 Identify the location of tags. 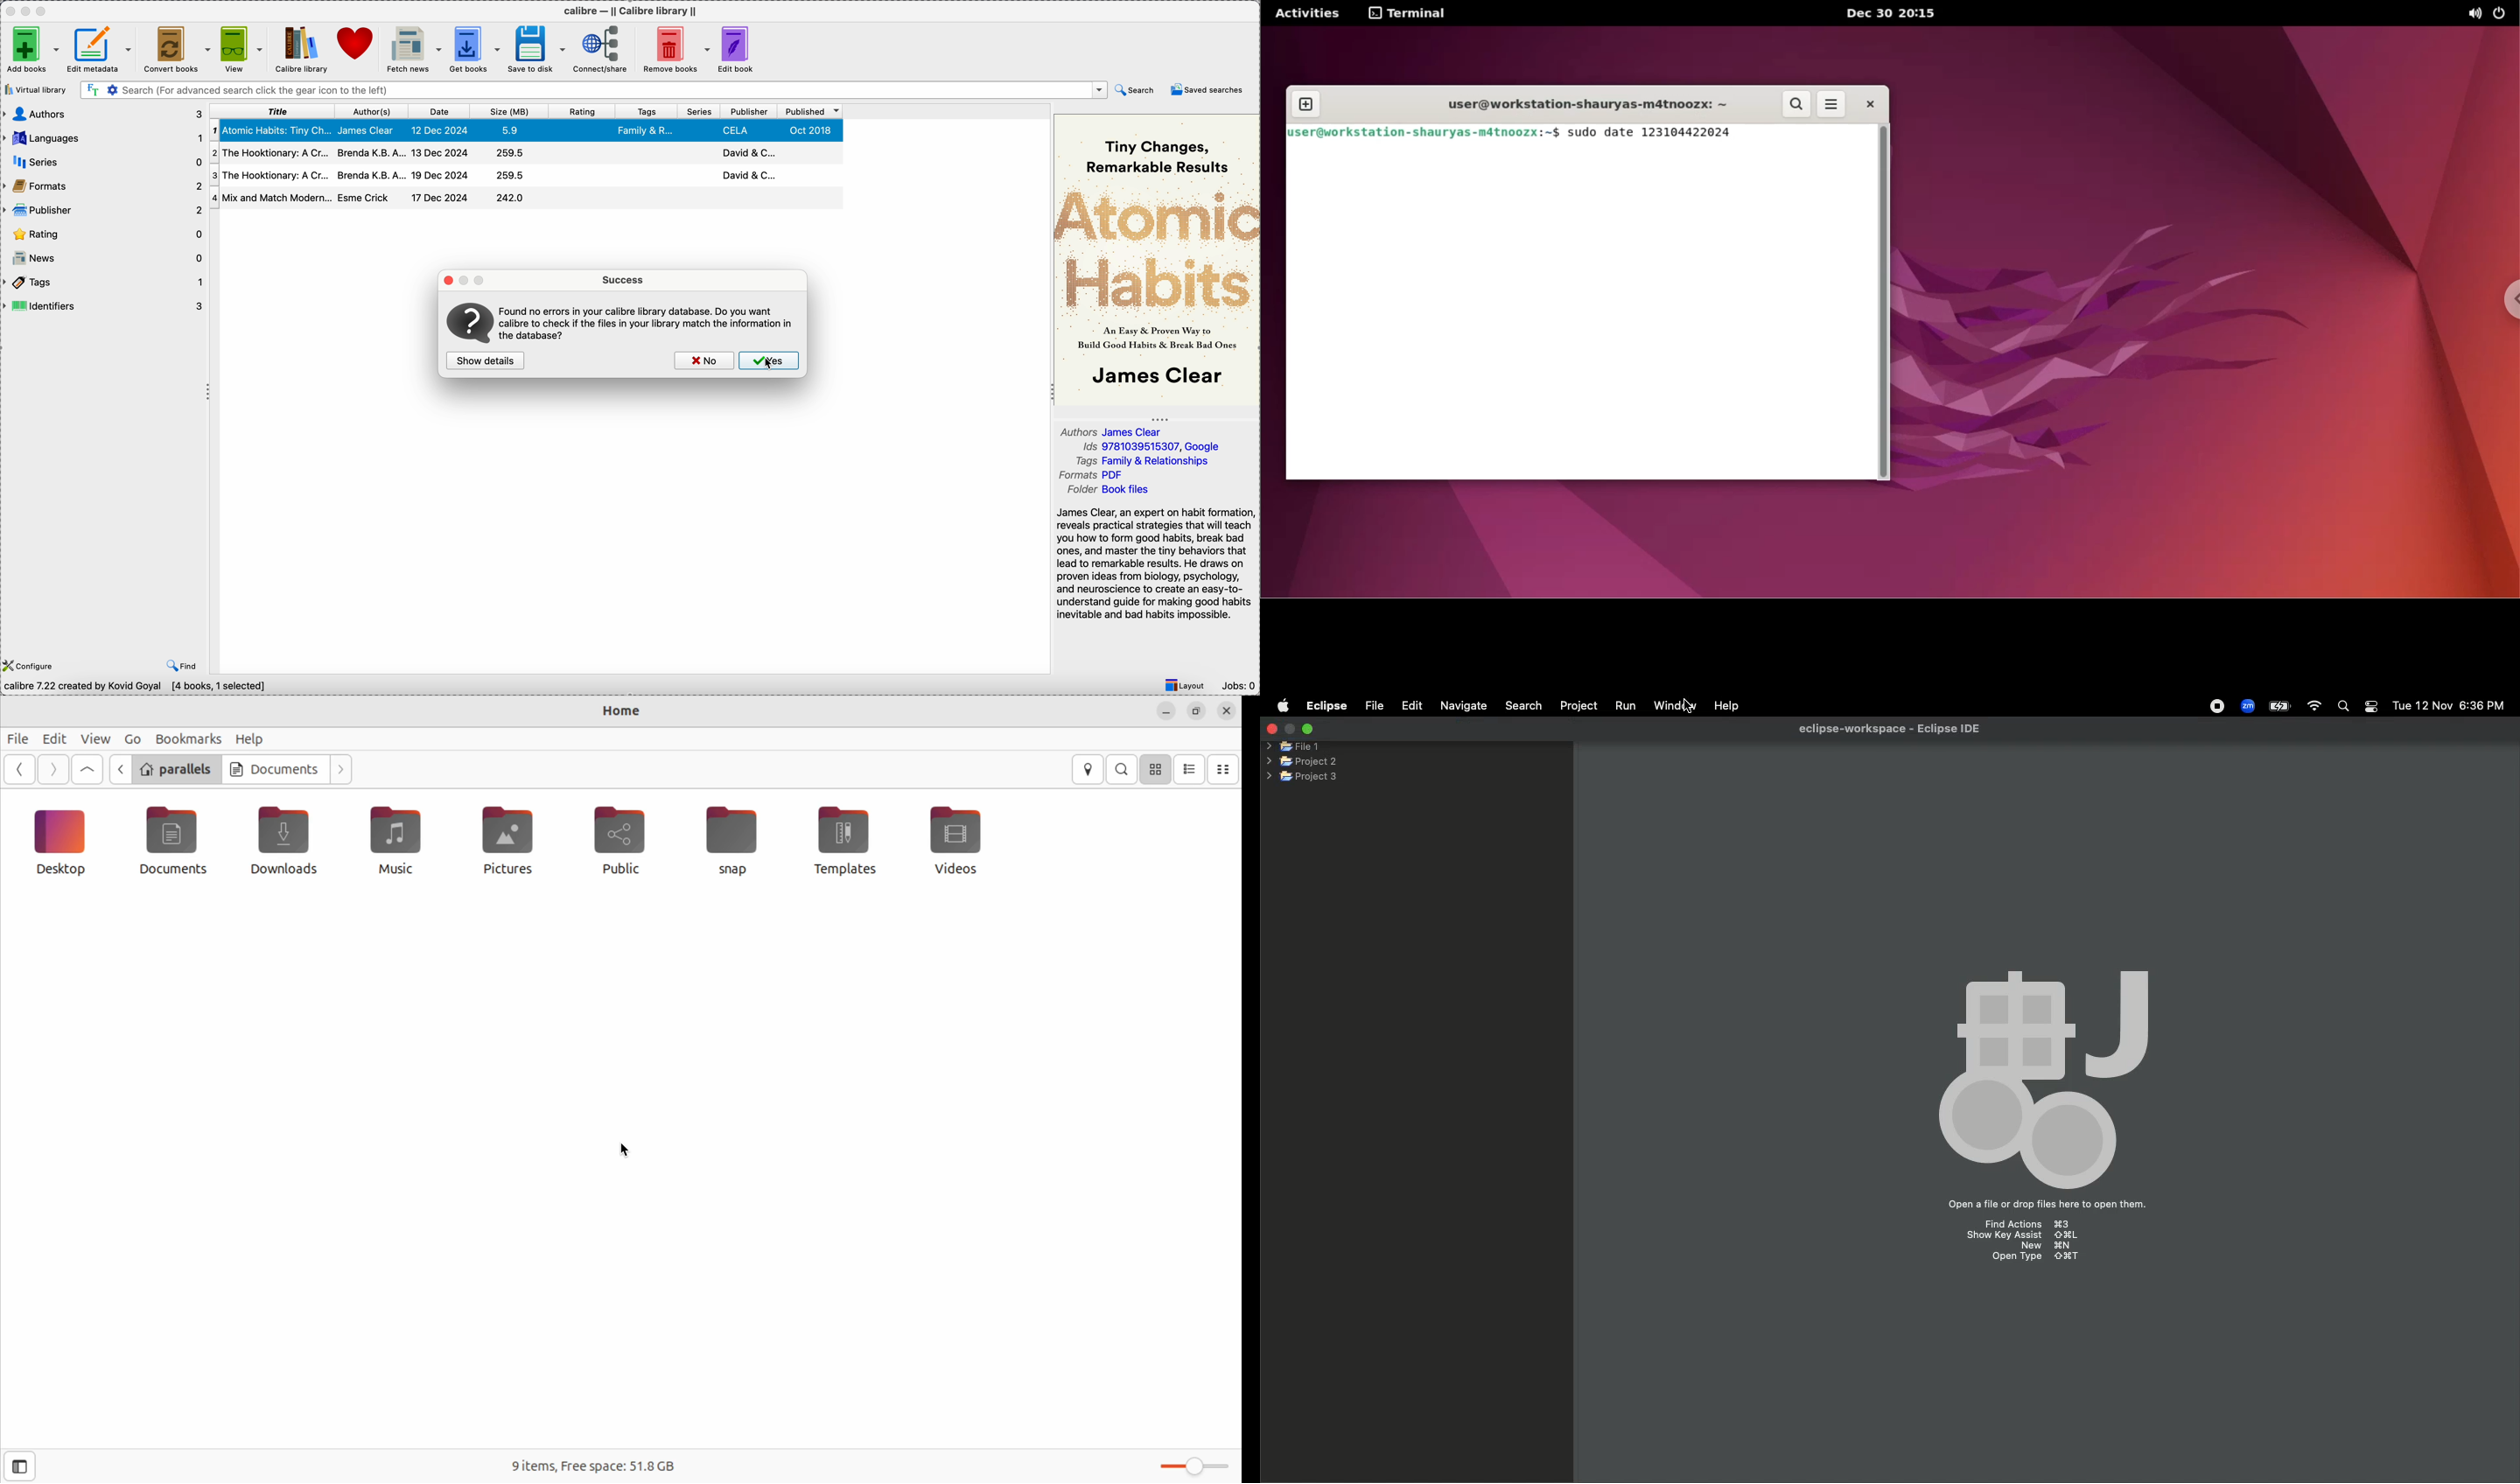
(104, 282).